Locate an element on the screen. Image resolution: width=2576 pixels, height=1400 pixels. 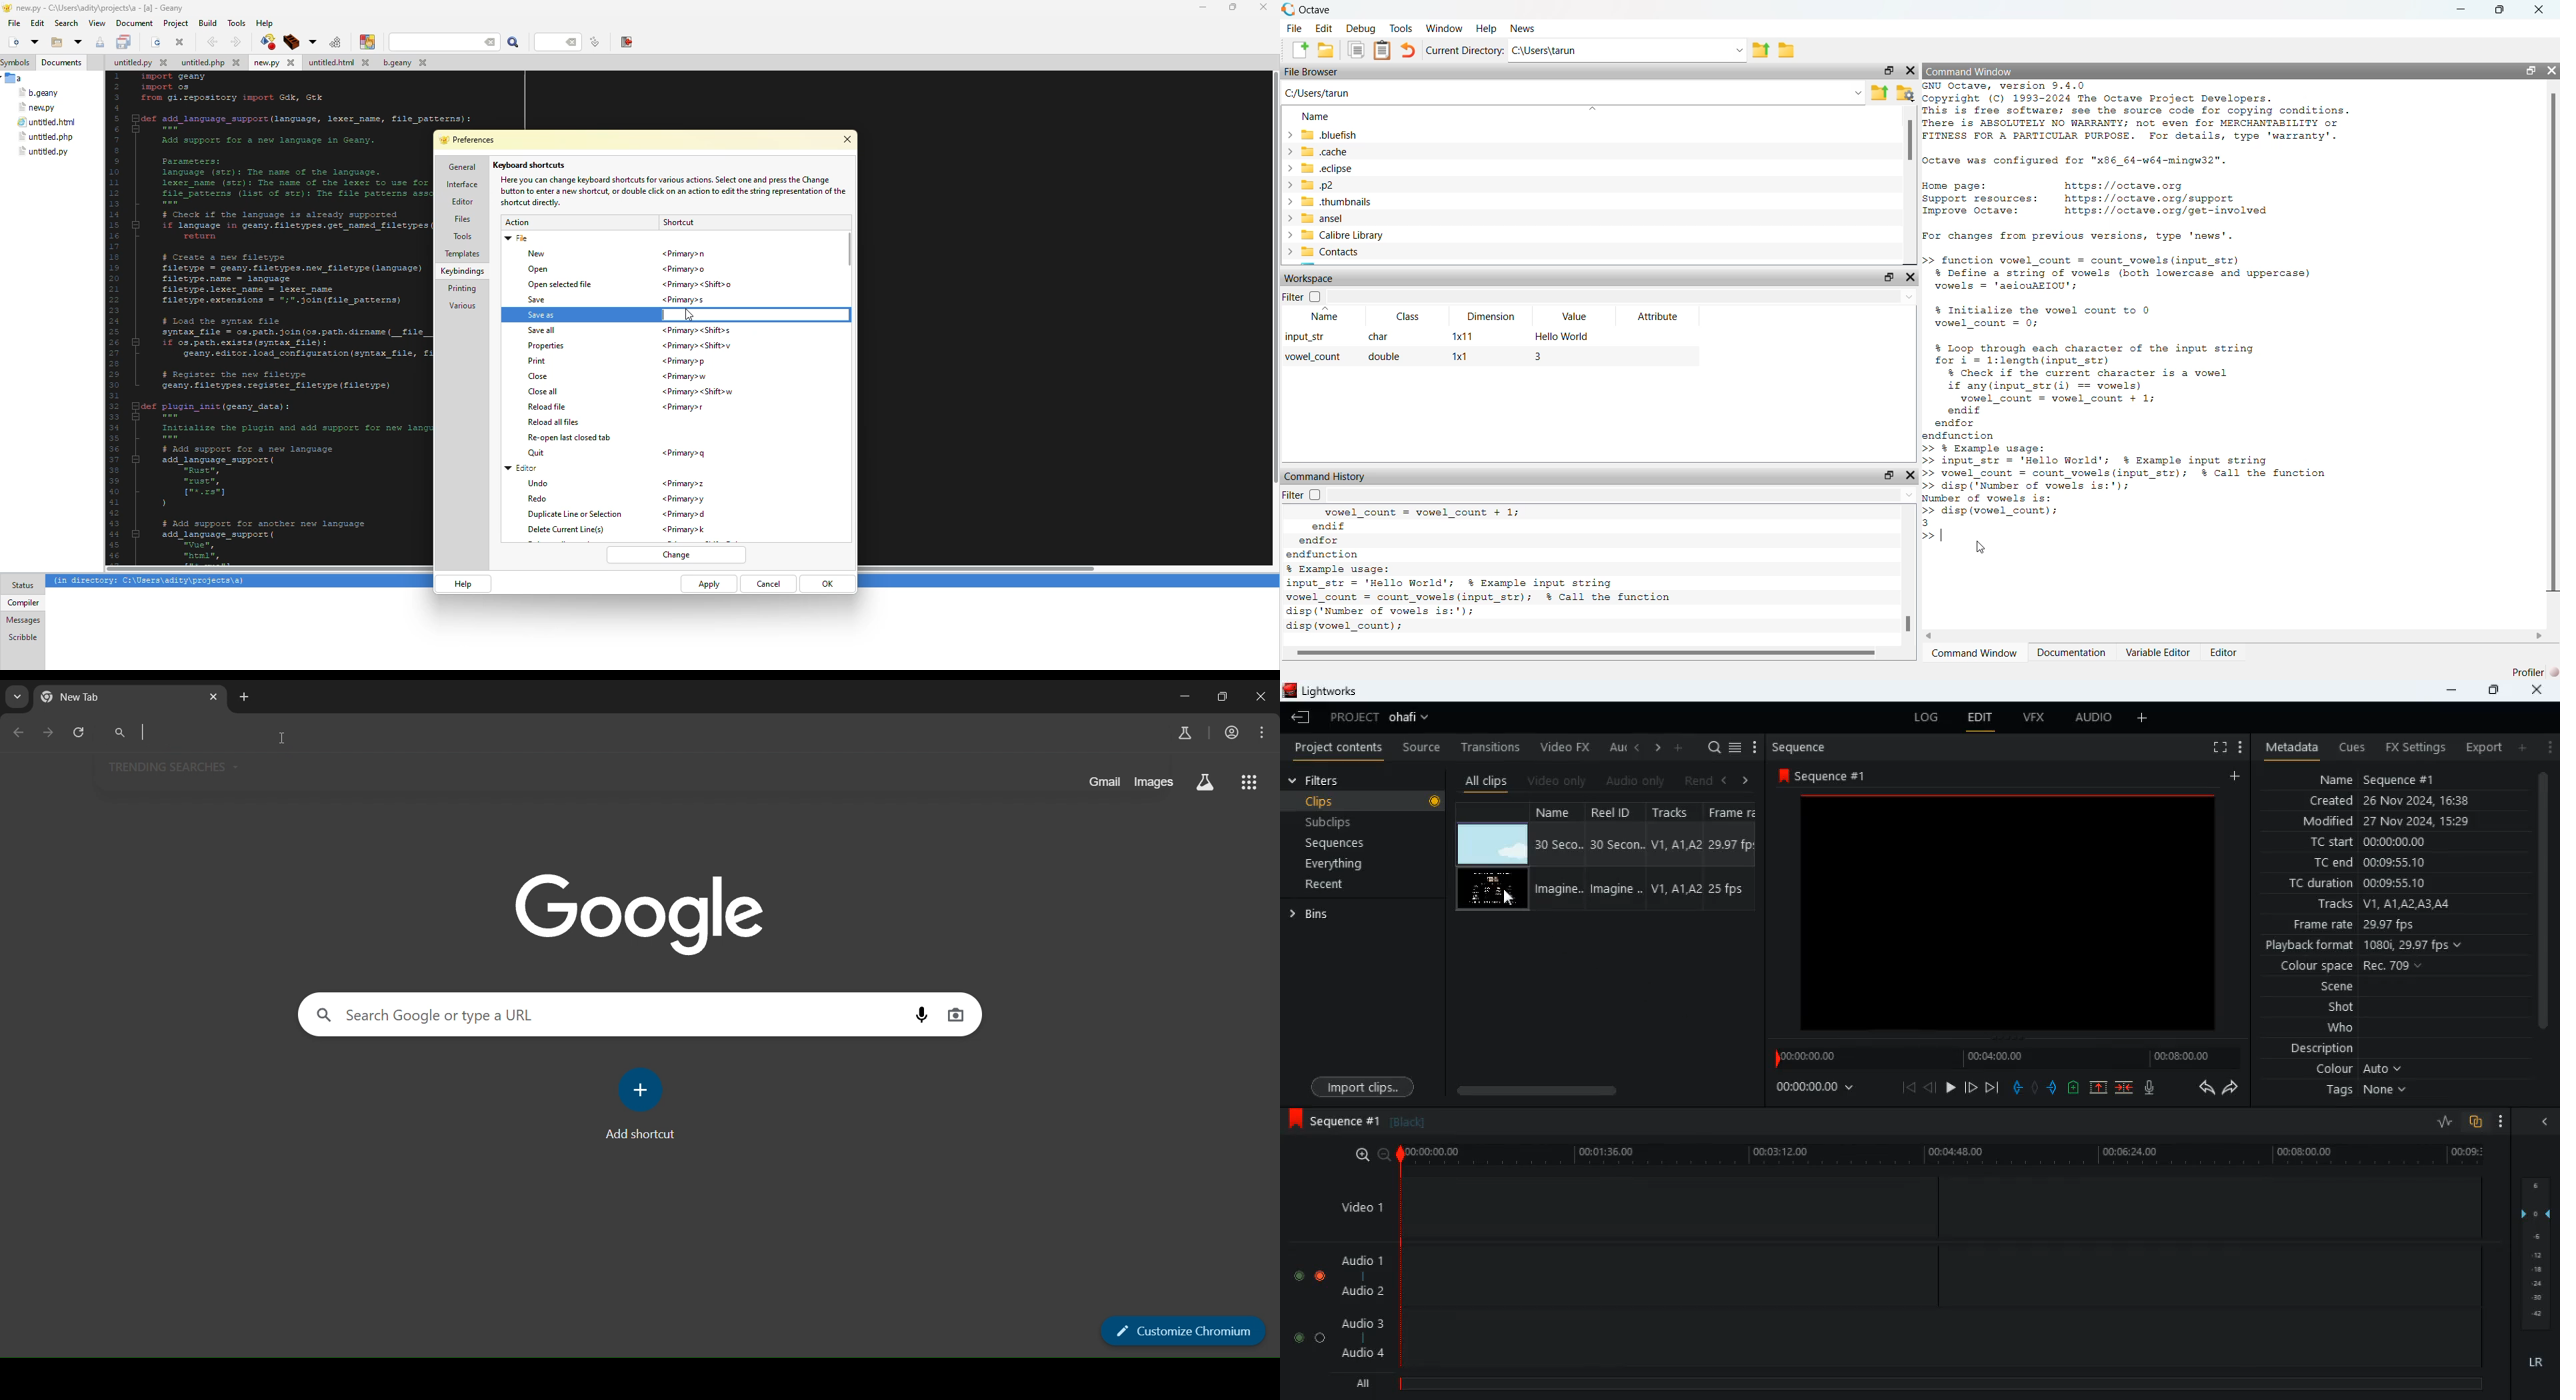
Octave is located at coordinates (1315, 10).